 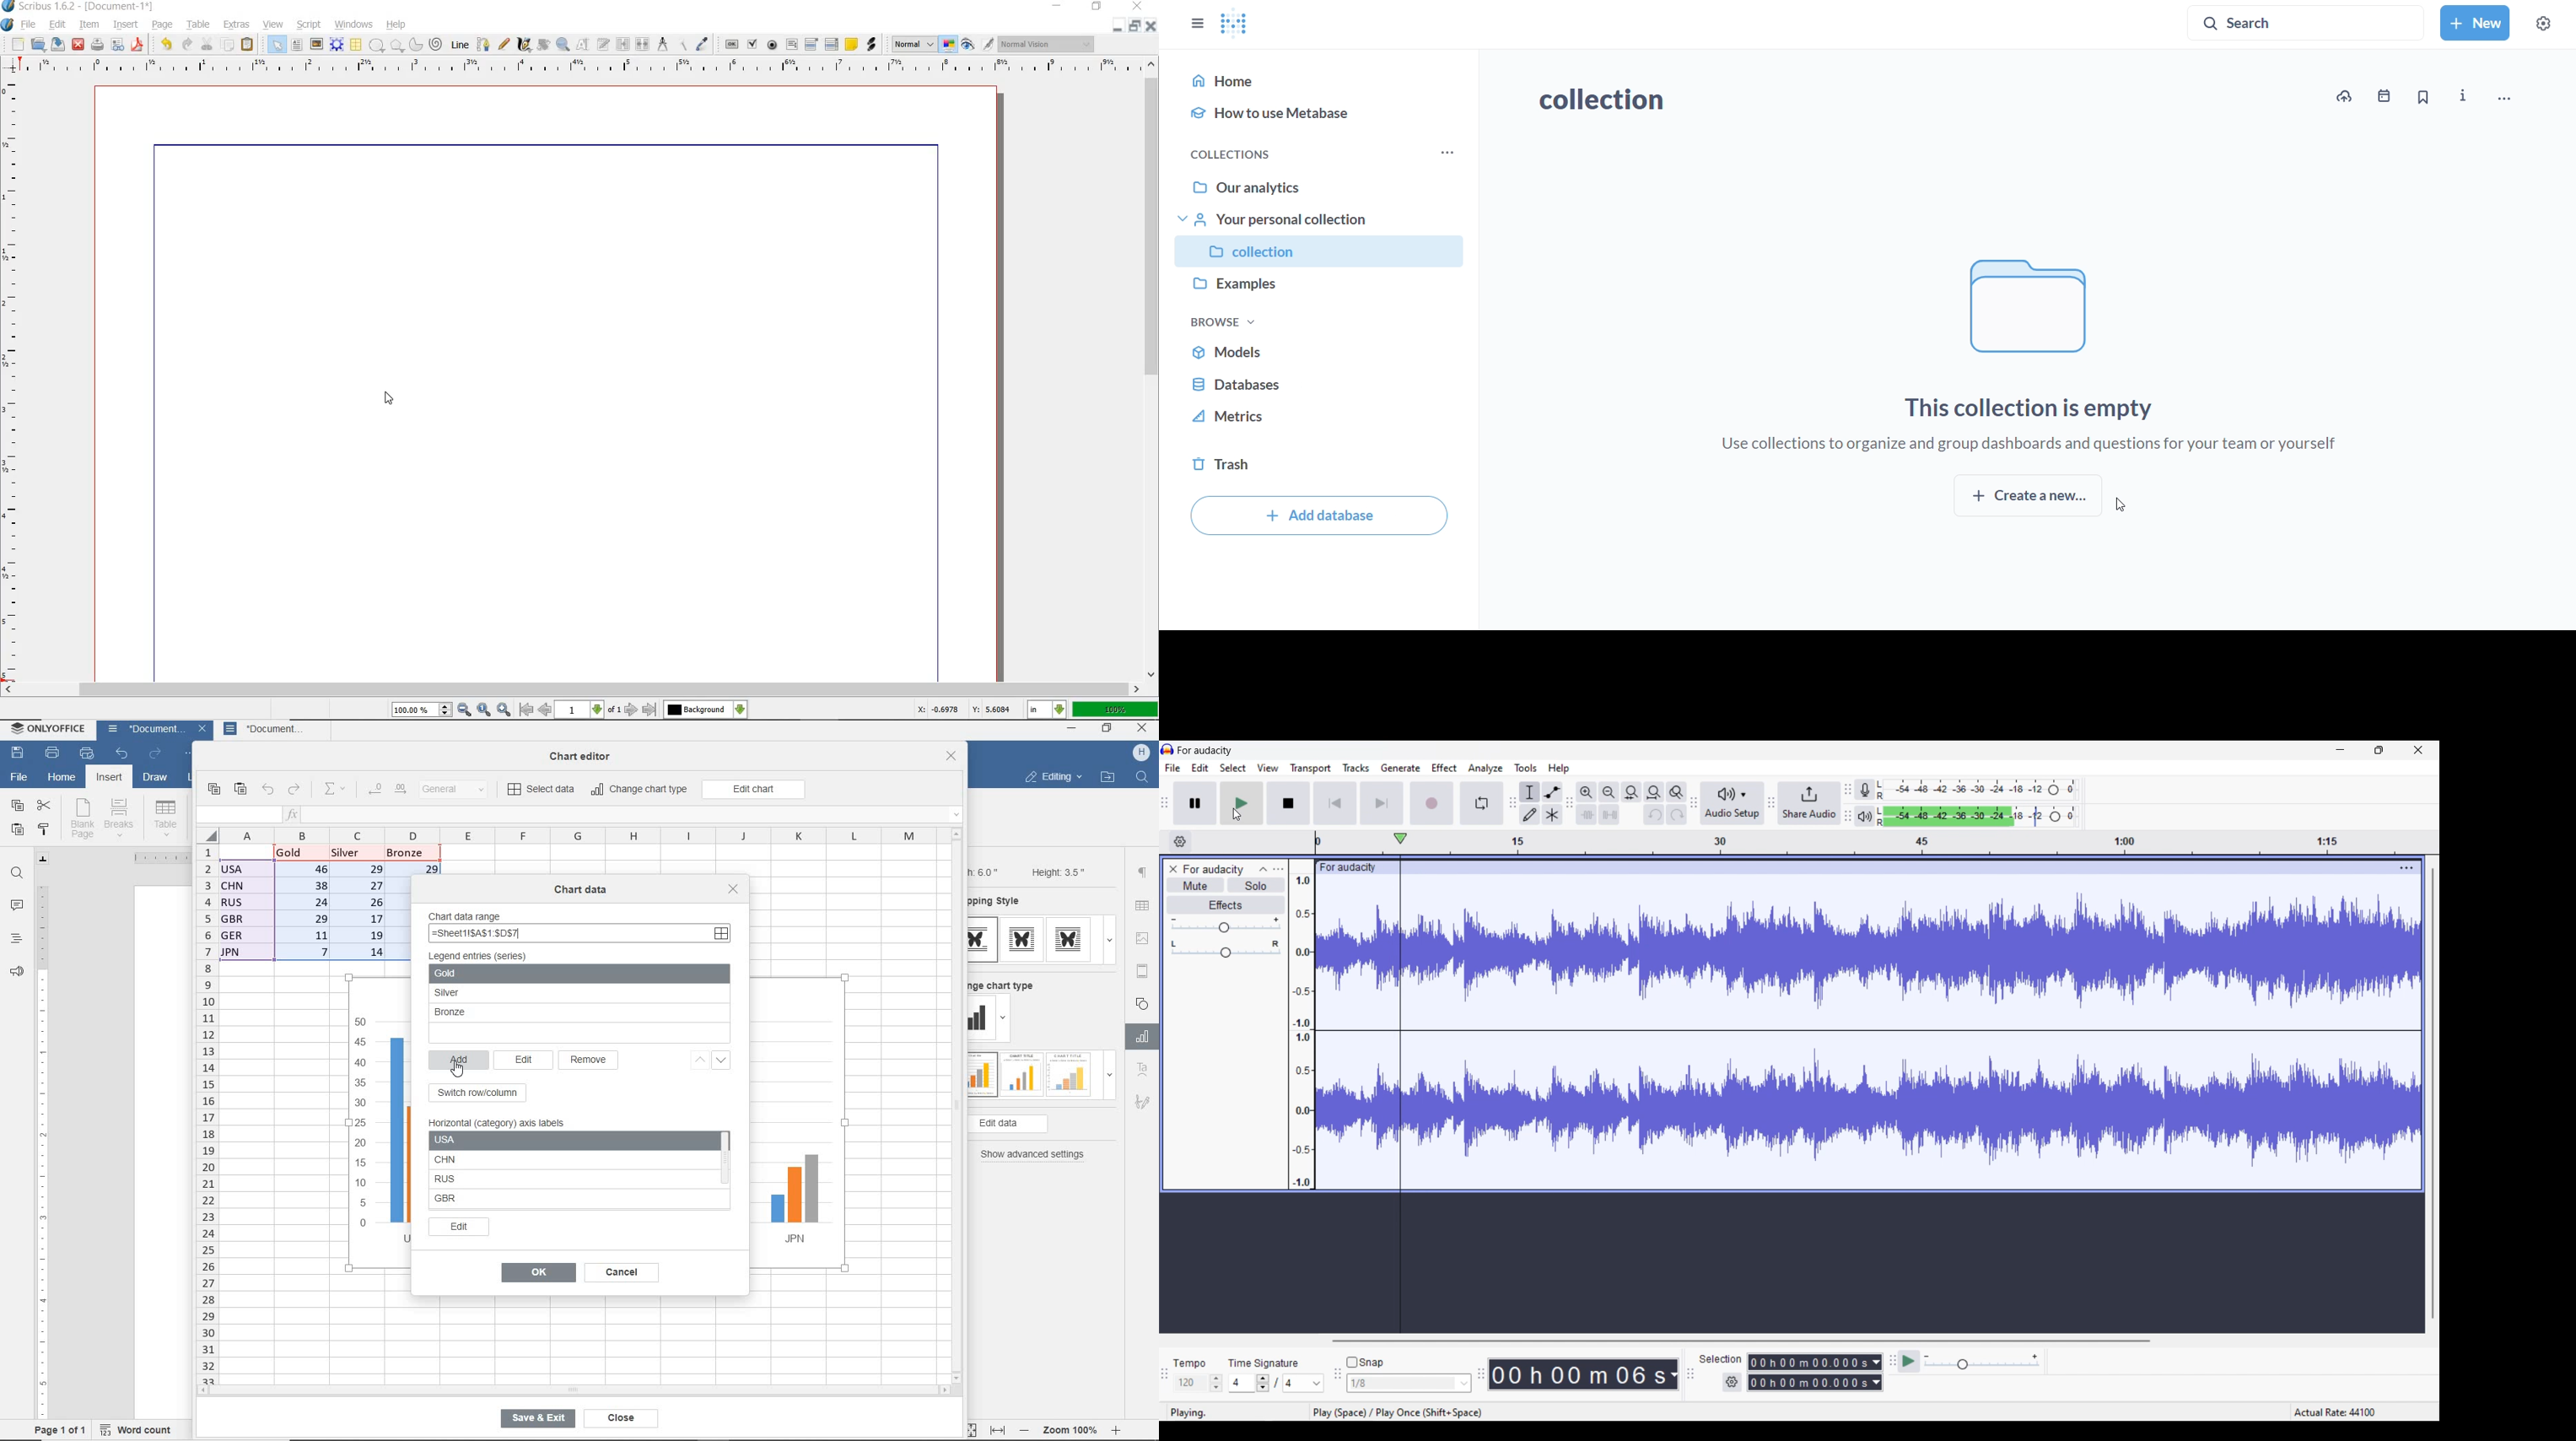 I want to click on switch row/column, so click(x=482, y=1093).